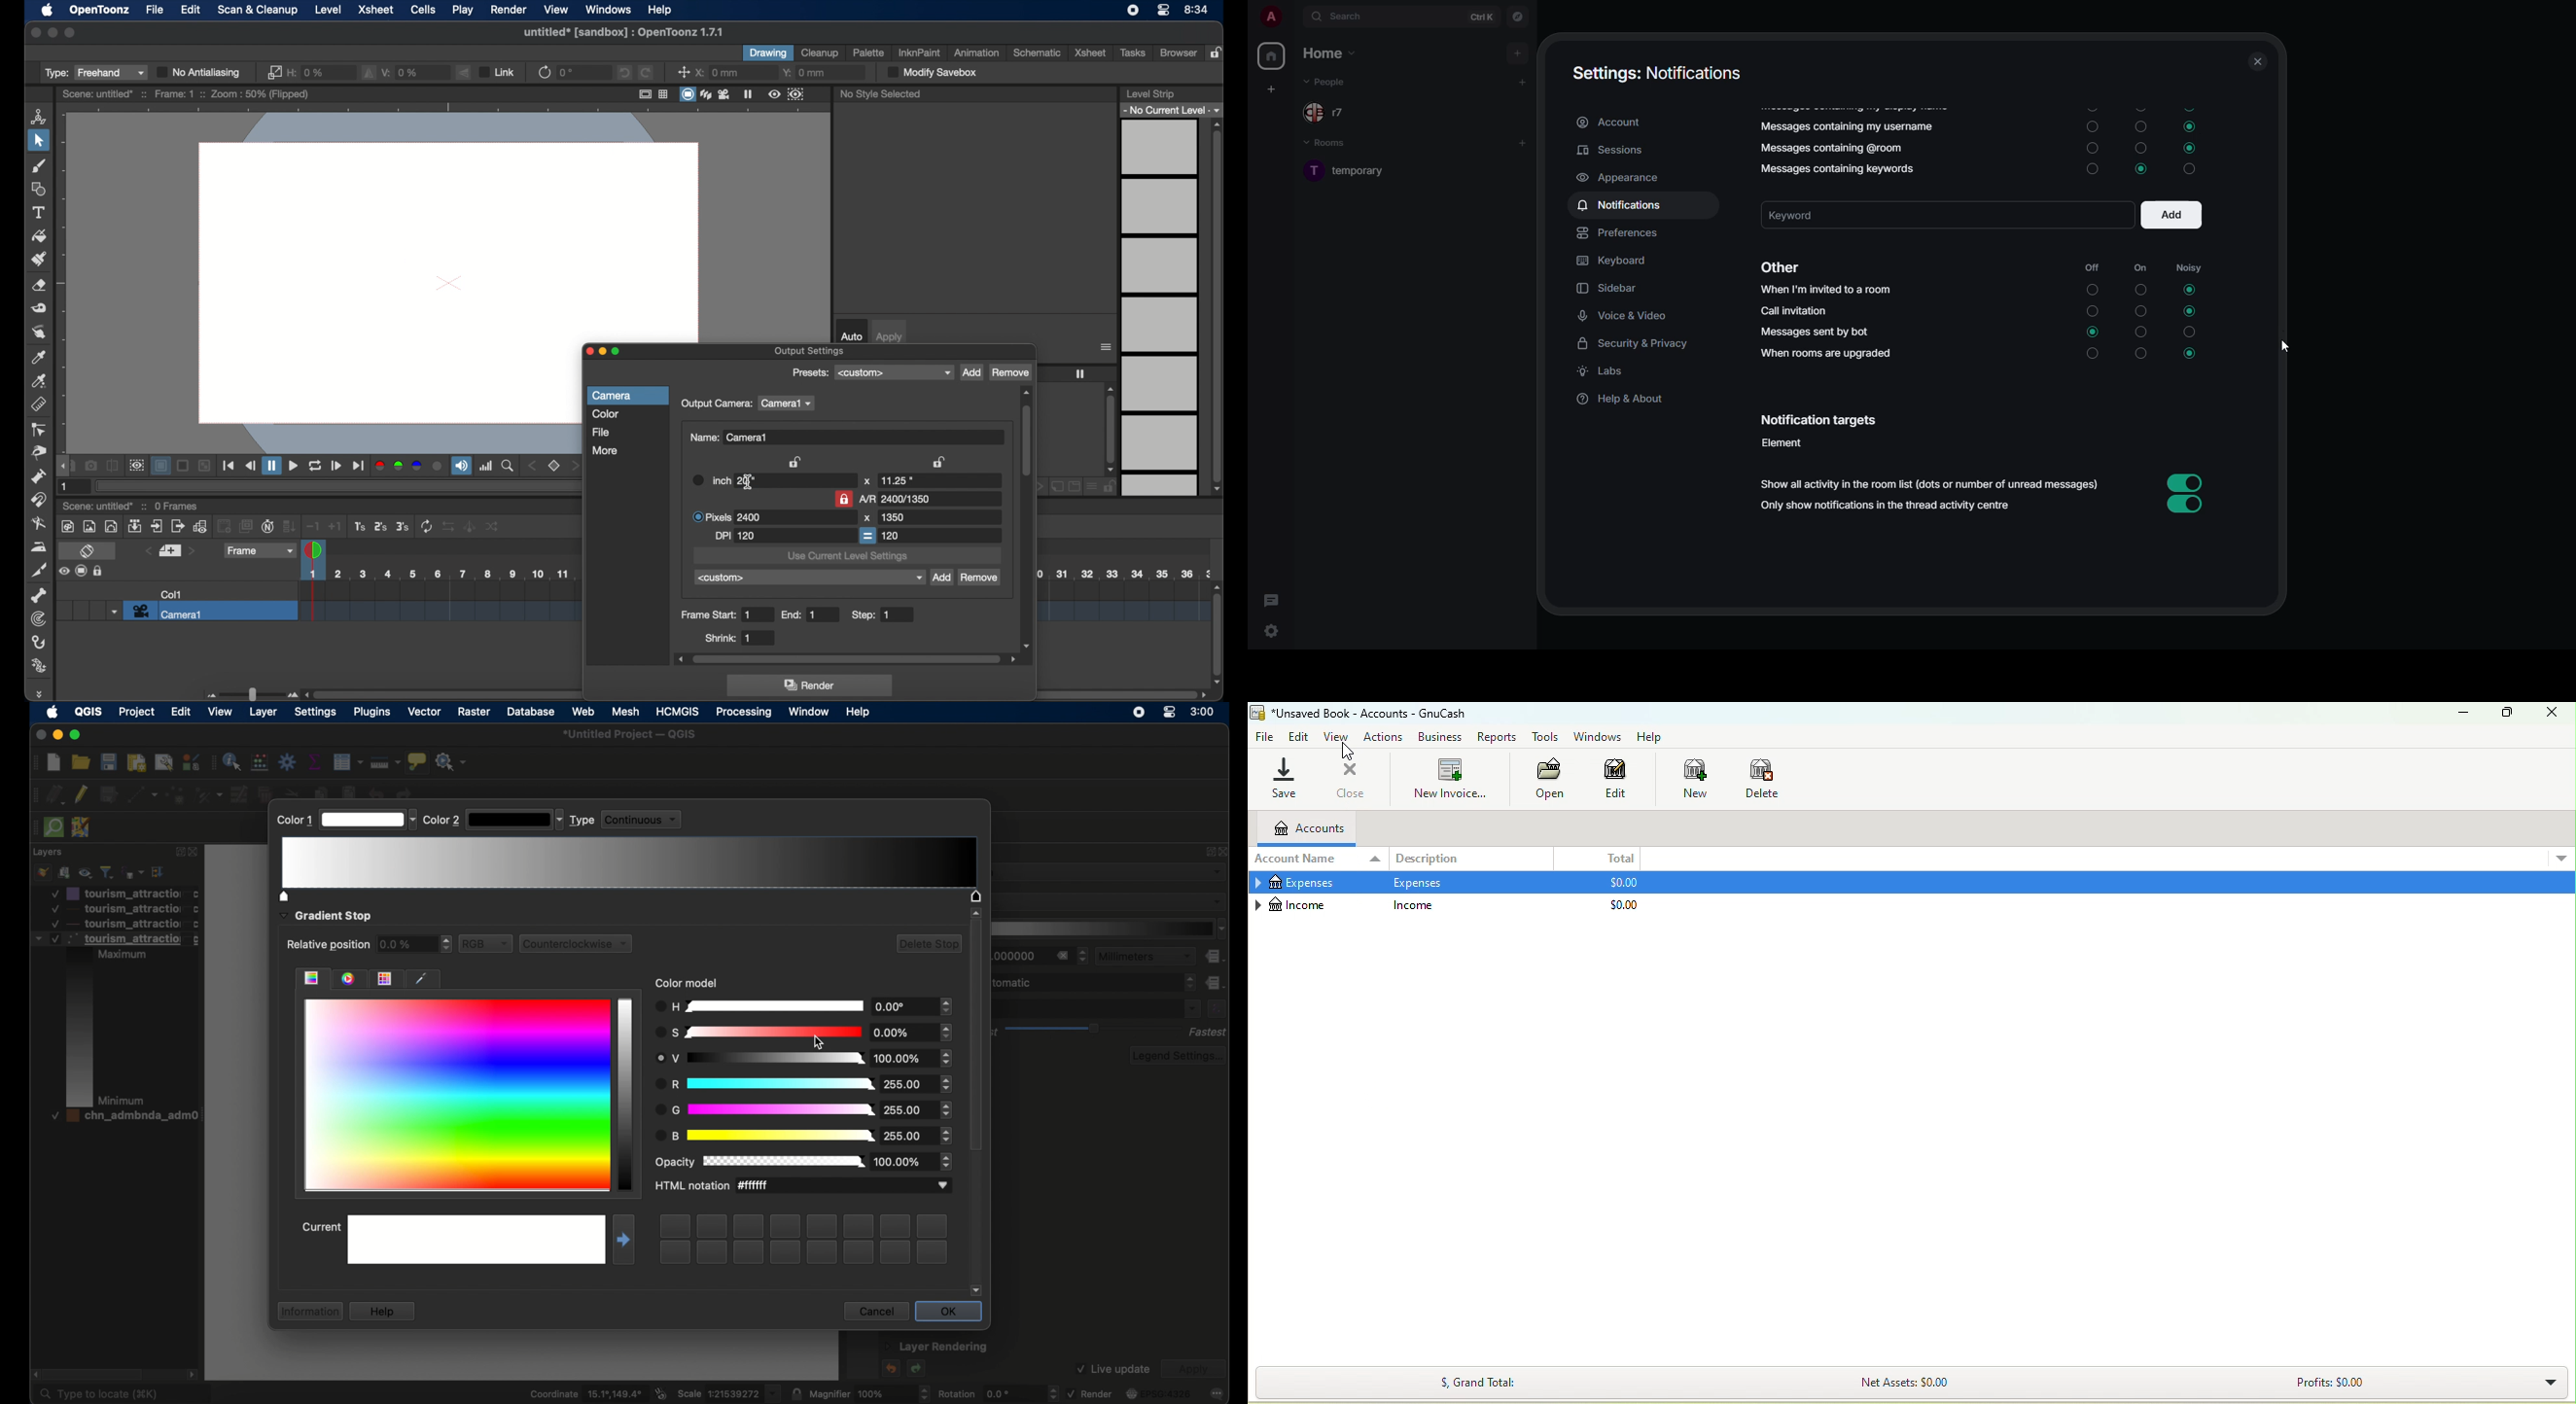 This screenshot has width=2576, height=1428. I want to click on scroll right arrow, so click(193, 1373).